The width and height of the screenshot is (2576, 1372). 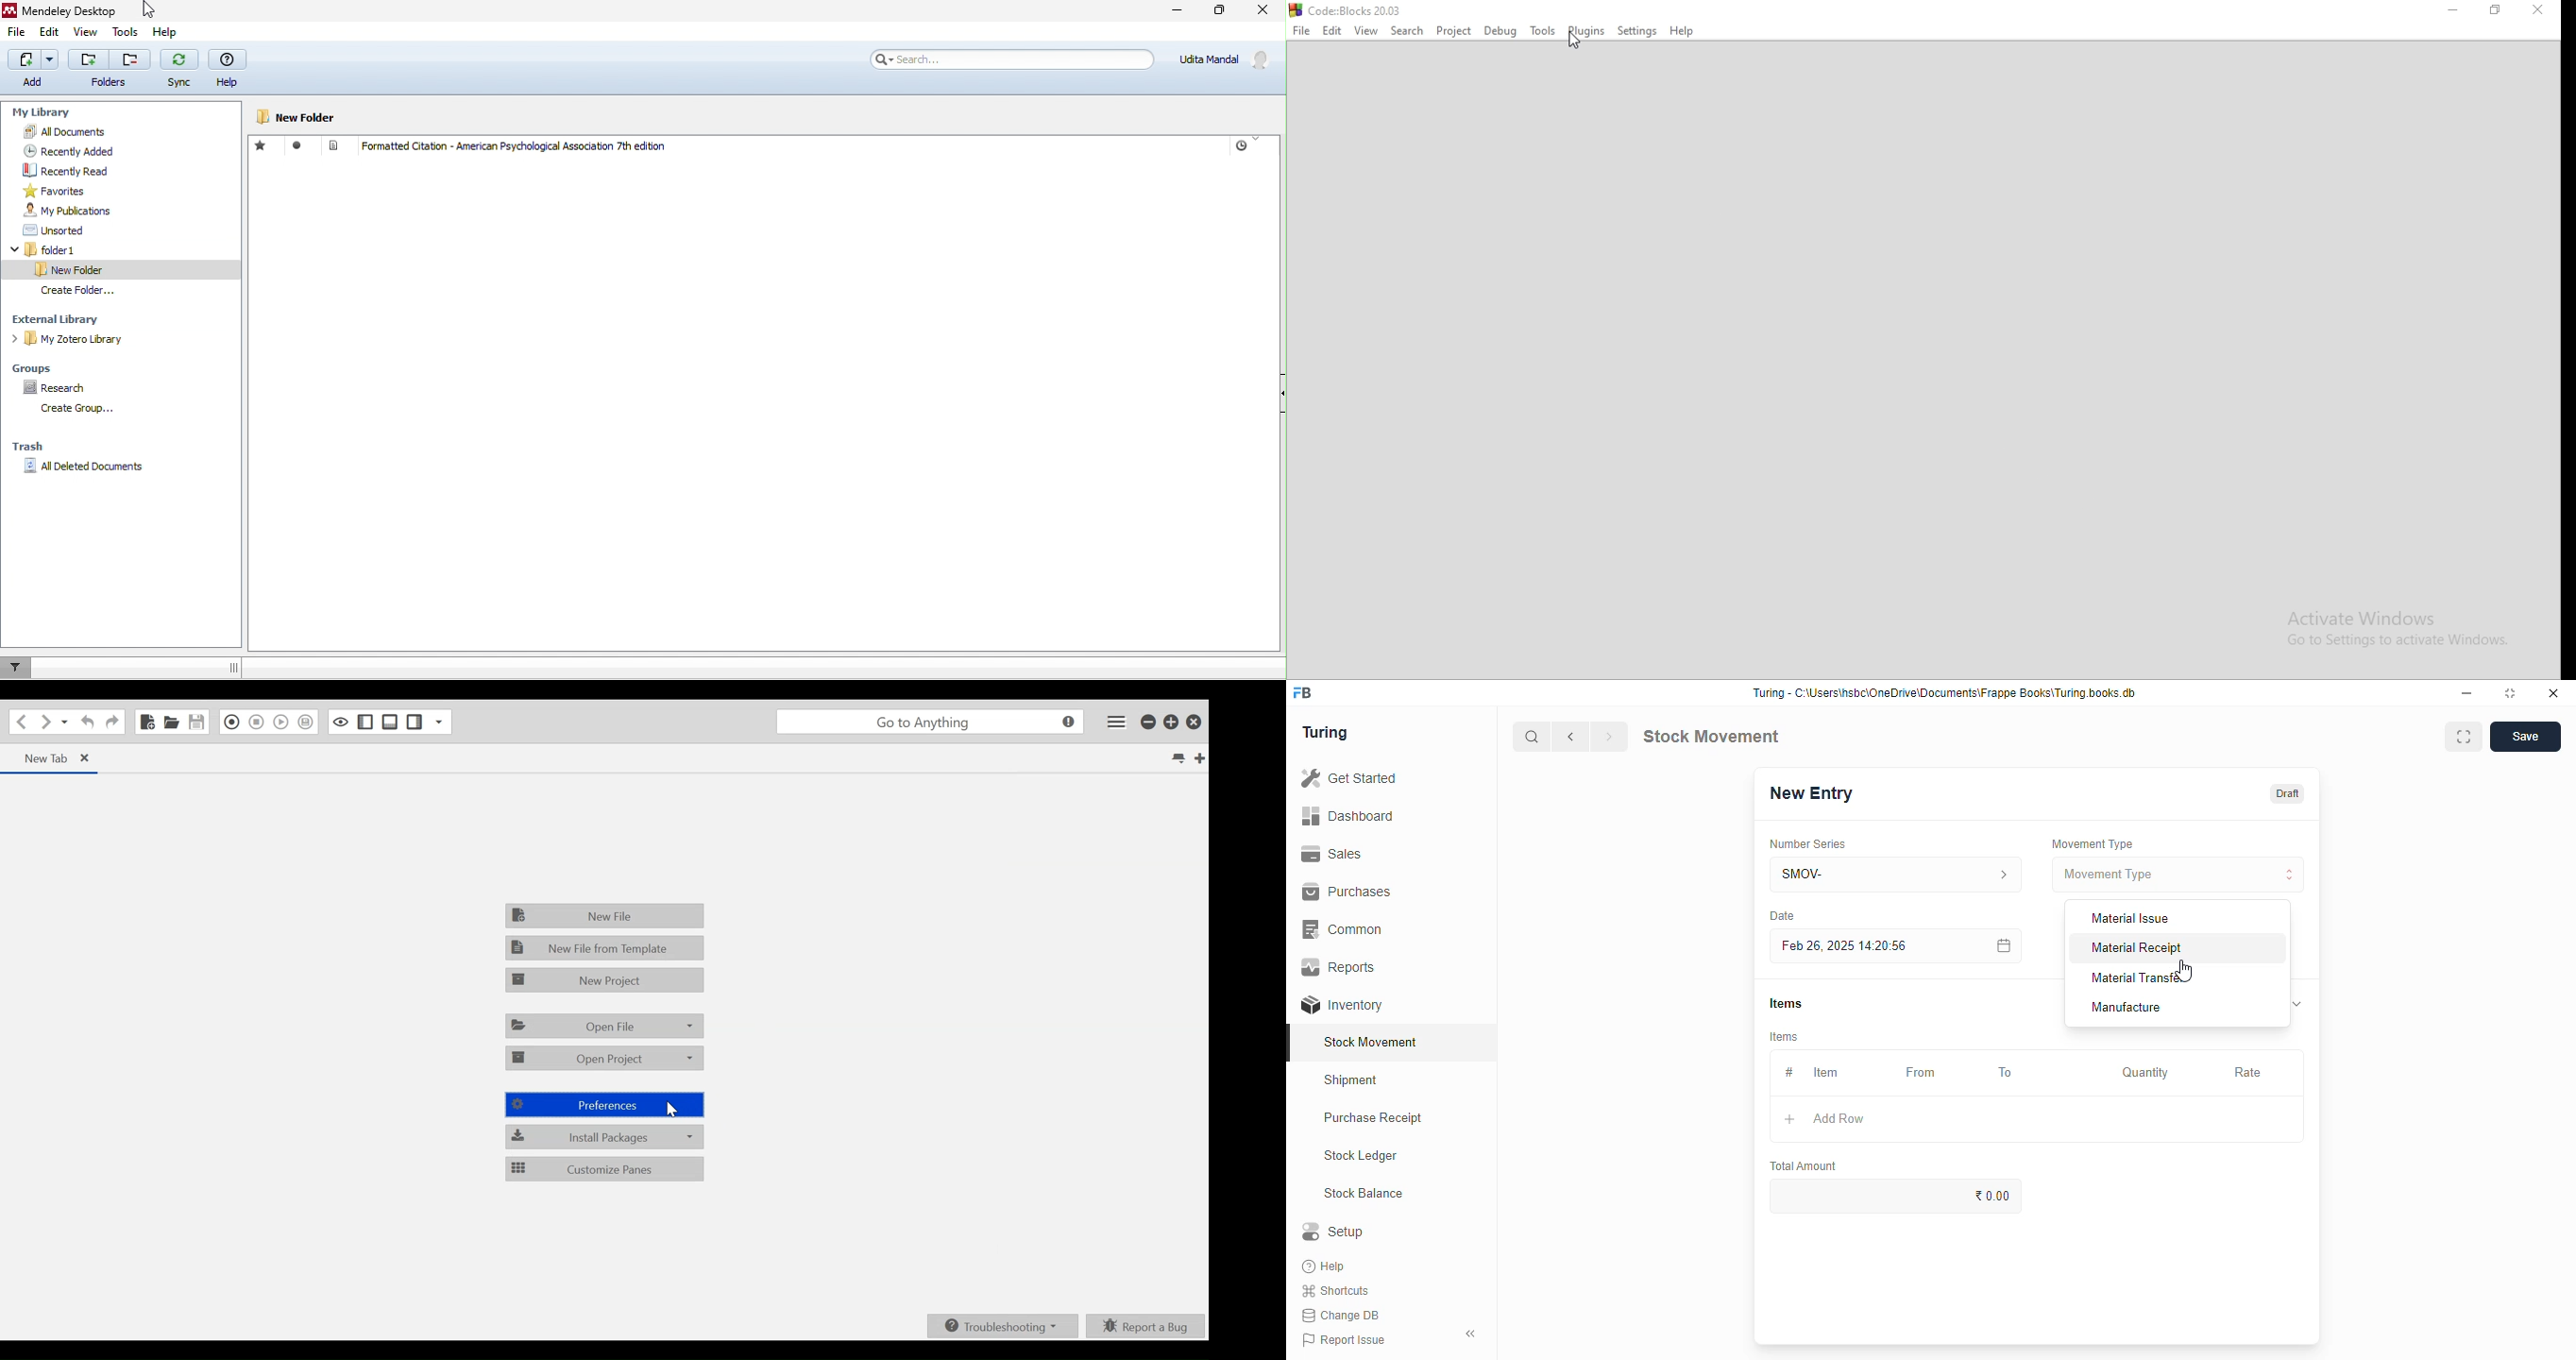 What do you see at coordinates (264, 146) in the screenshot?
I see `favorite` at bounding box center [264, 146].